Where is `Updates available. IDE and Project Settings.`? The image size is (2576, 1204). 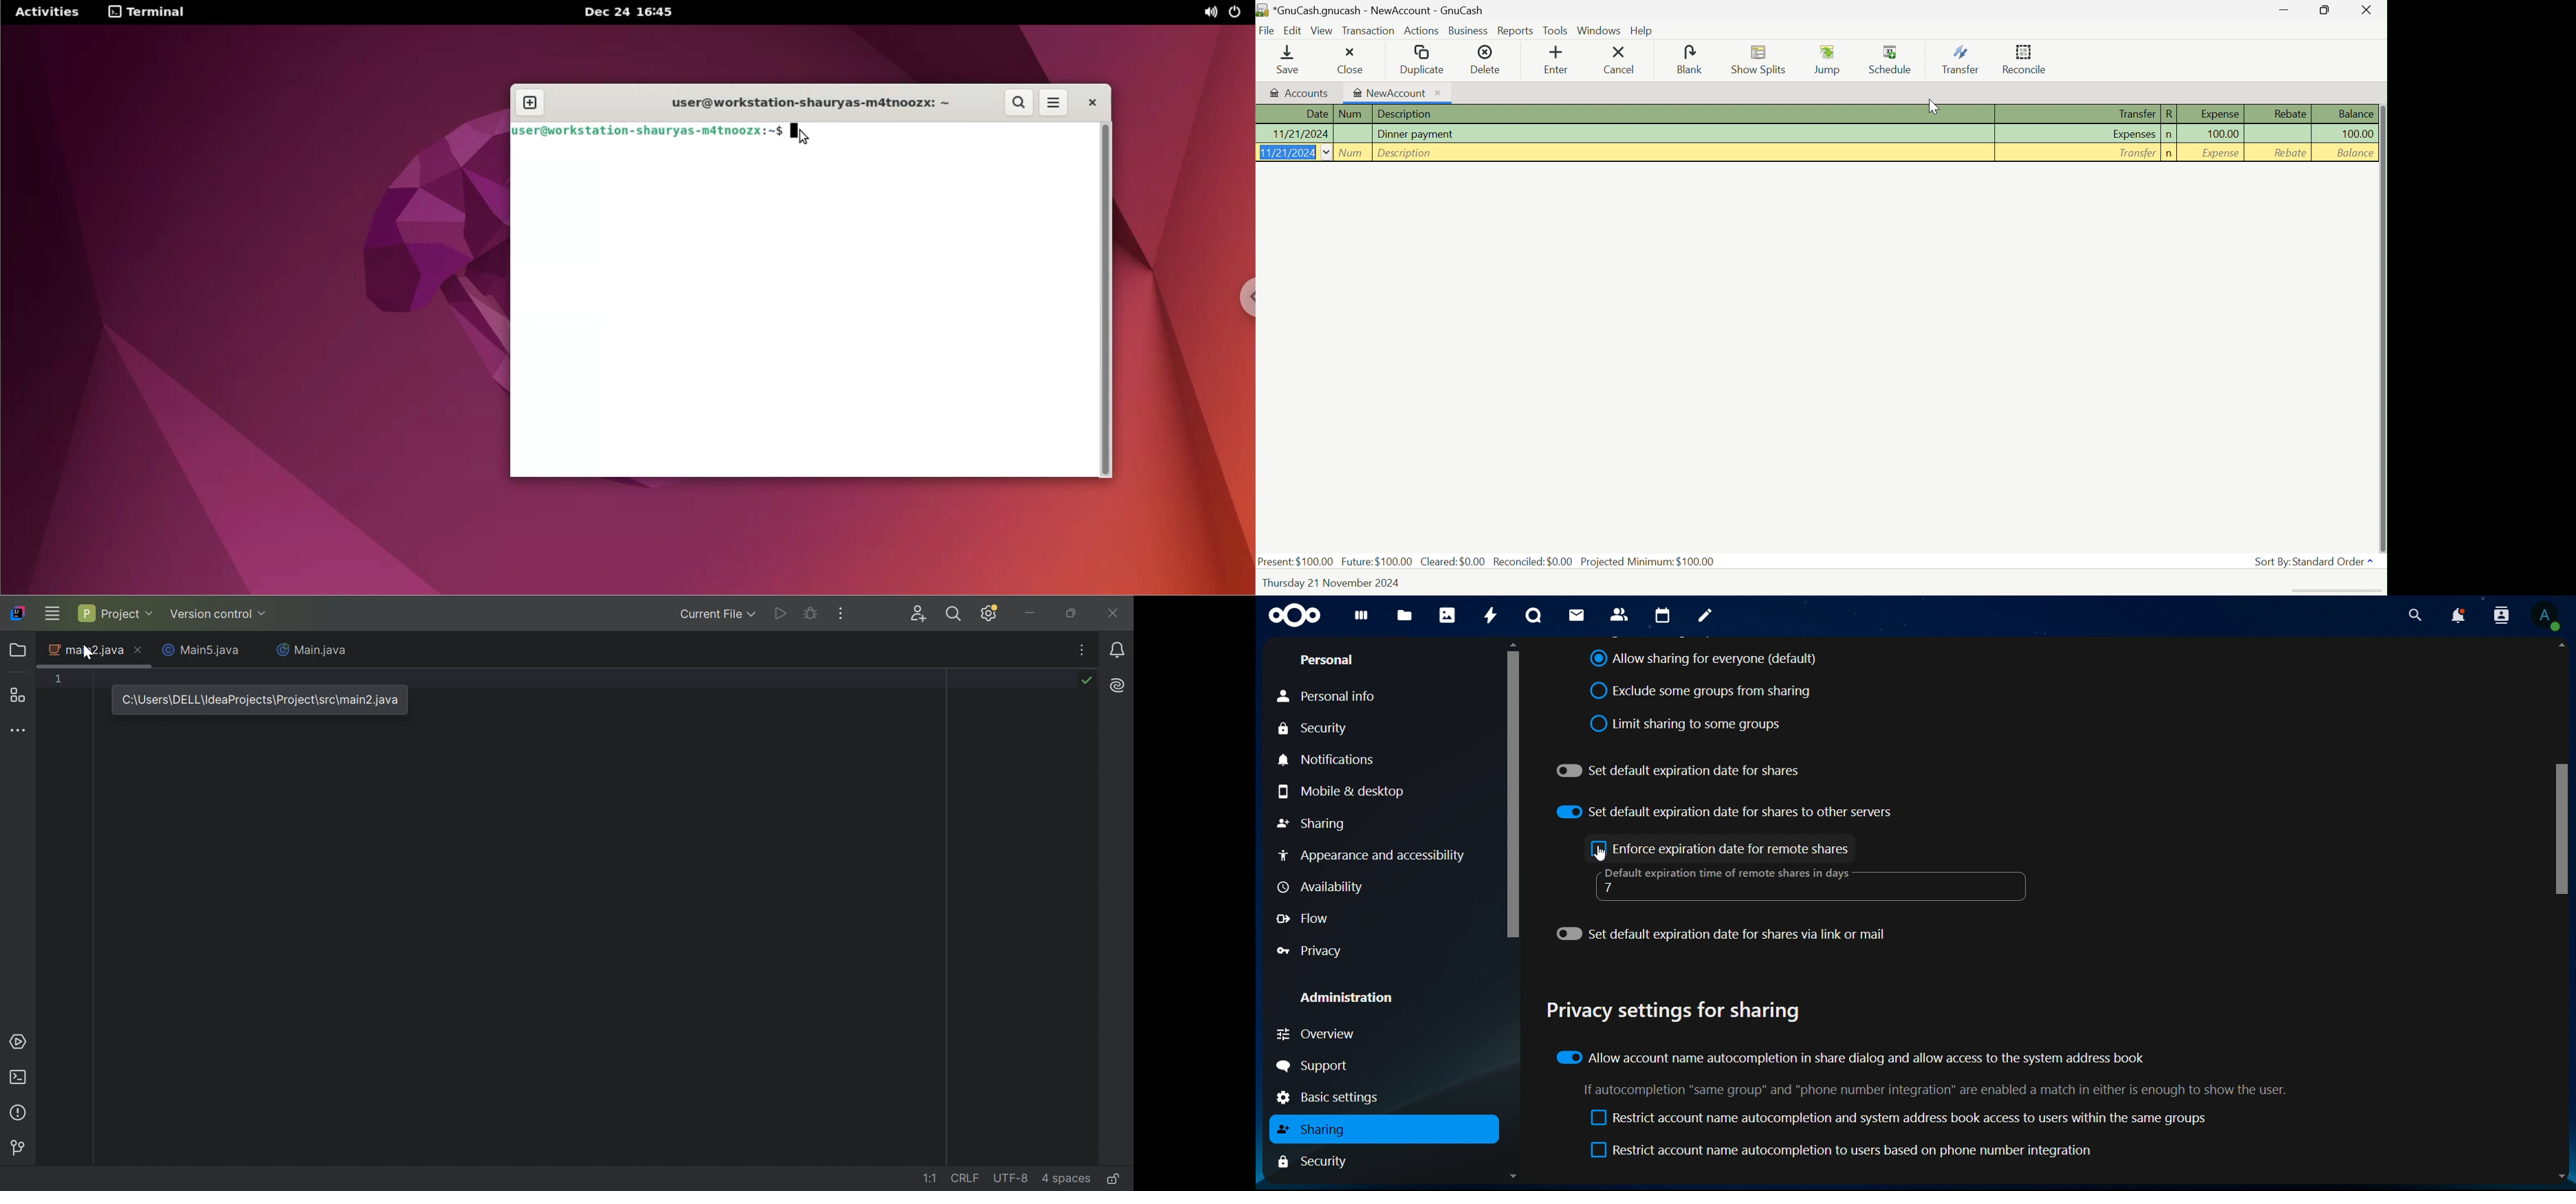 Updates available. IDE and Project Settings. is located at coordinates (991, 613).